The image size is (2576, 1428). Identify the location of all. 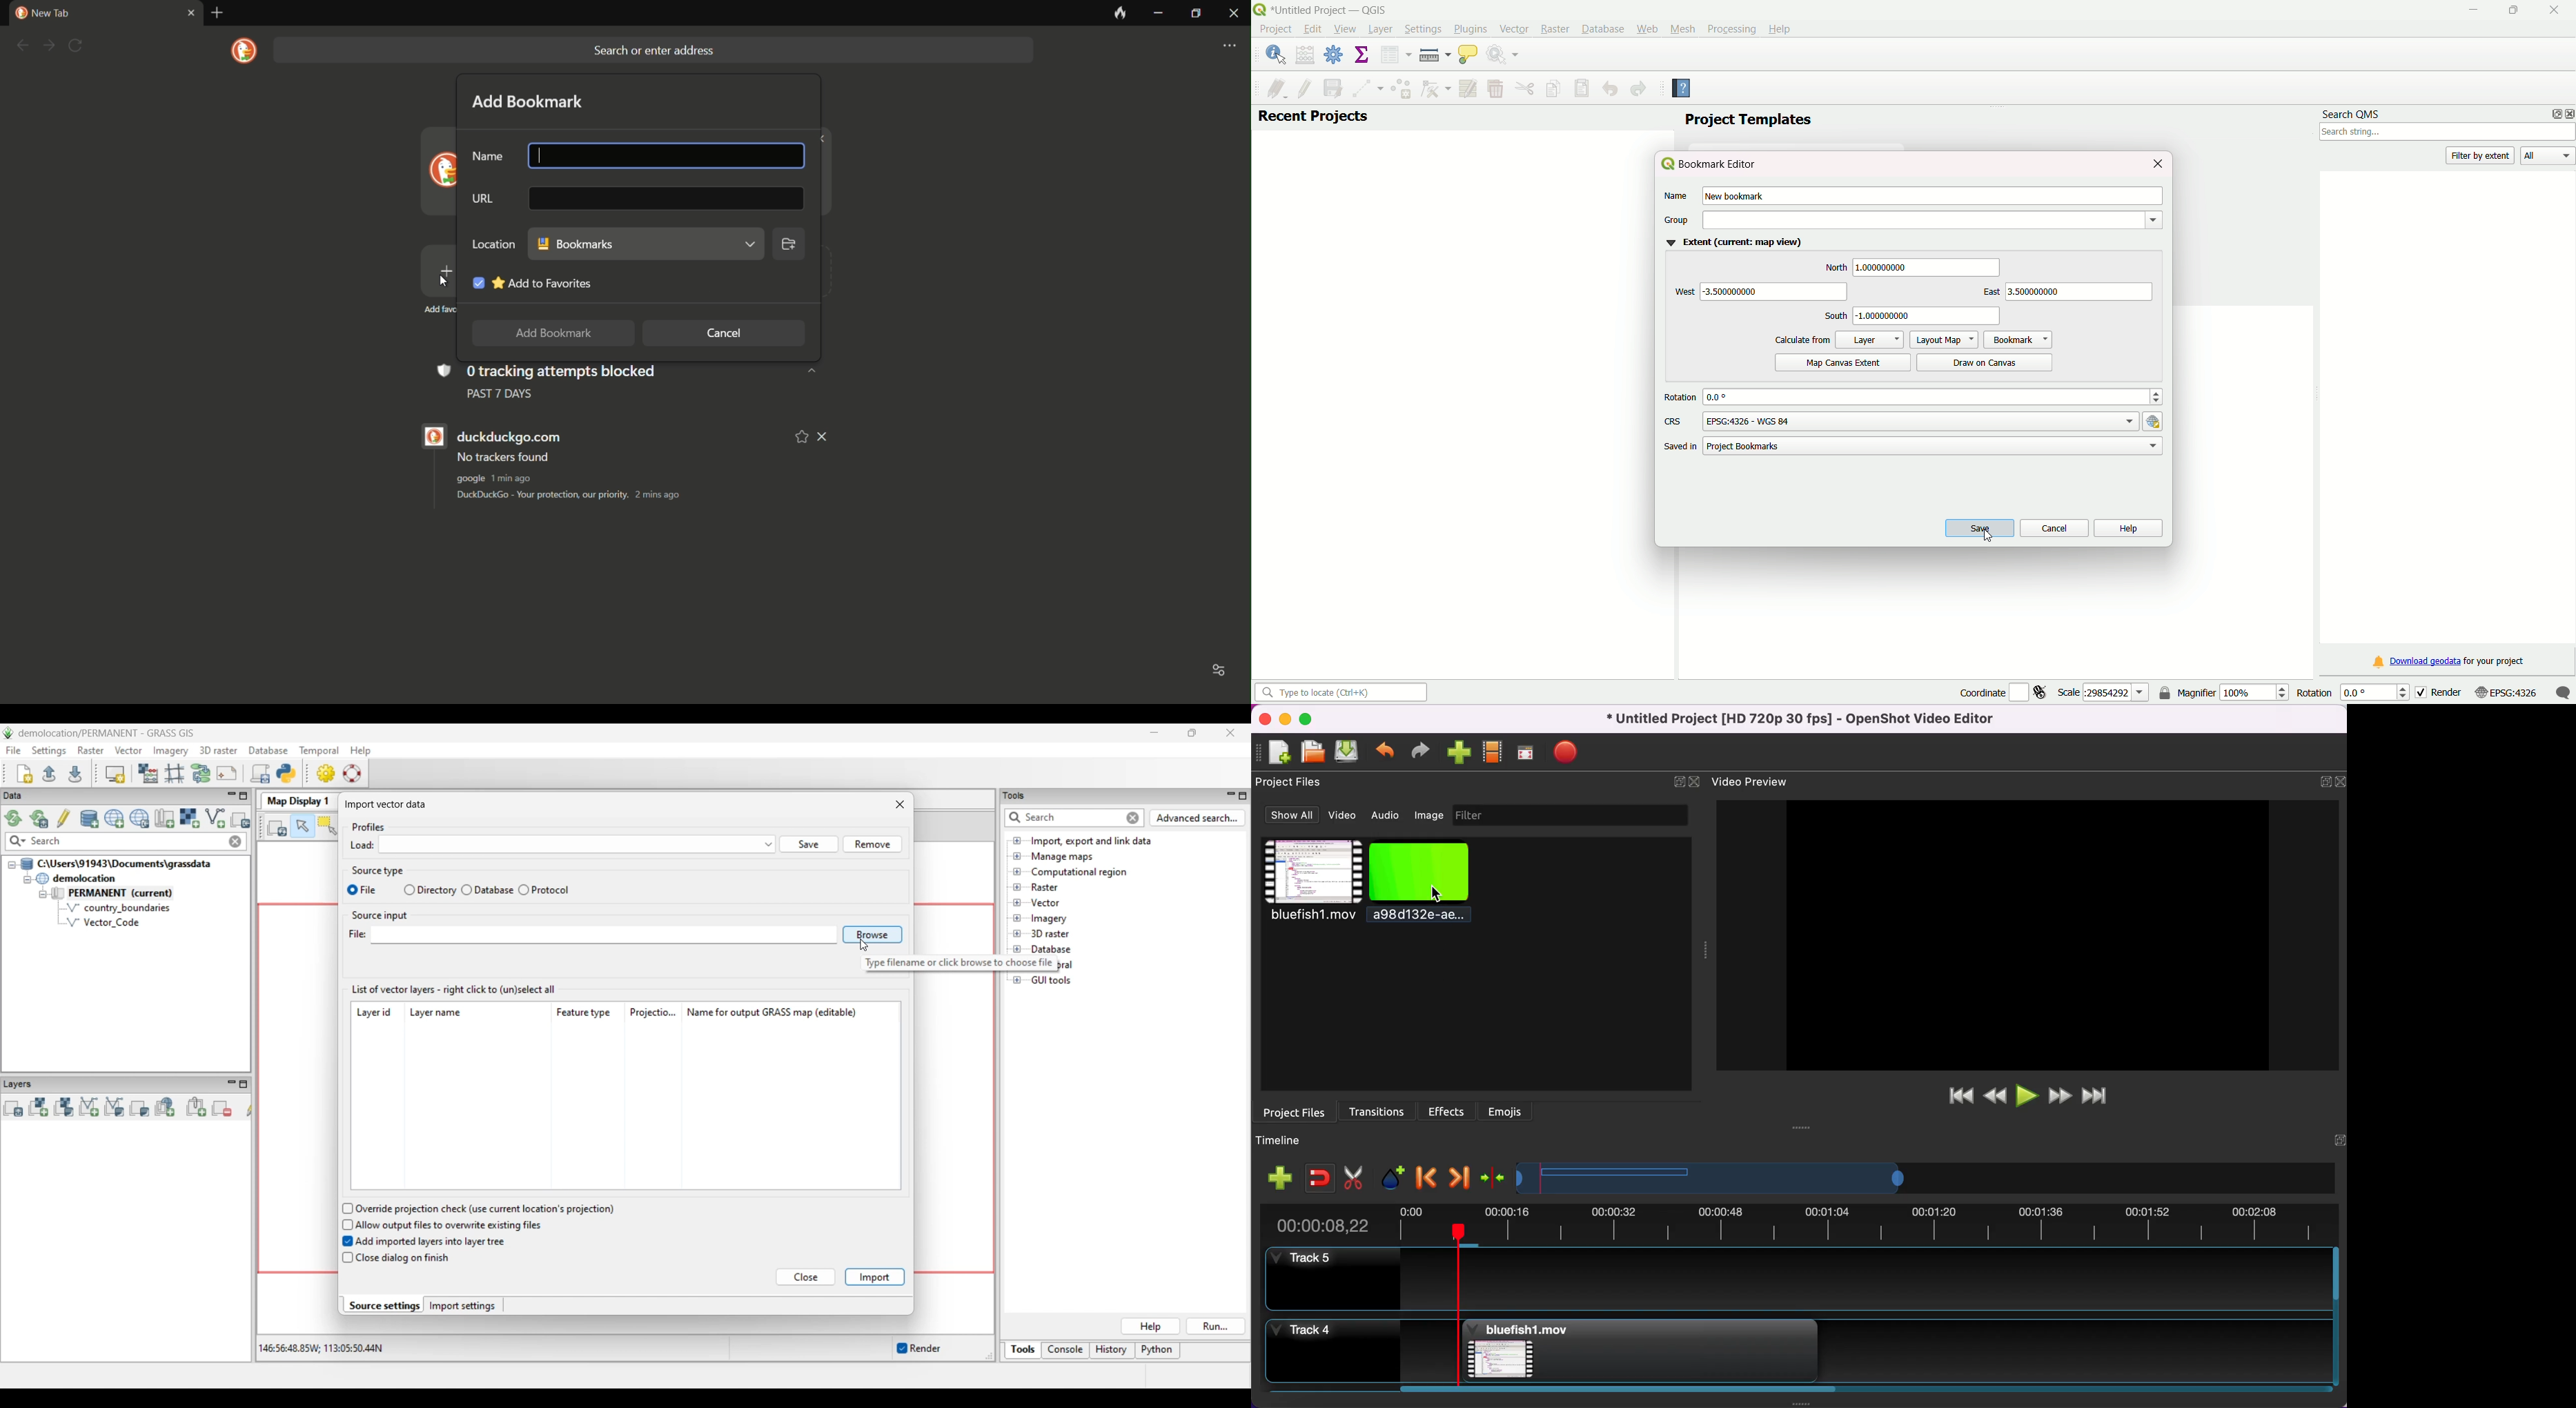
(2548, 157).